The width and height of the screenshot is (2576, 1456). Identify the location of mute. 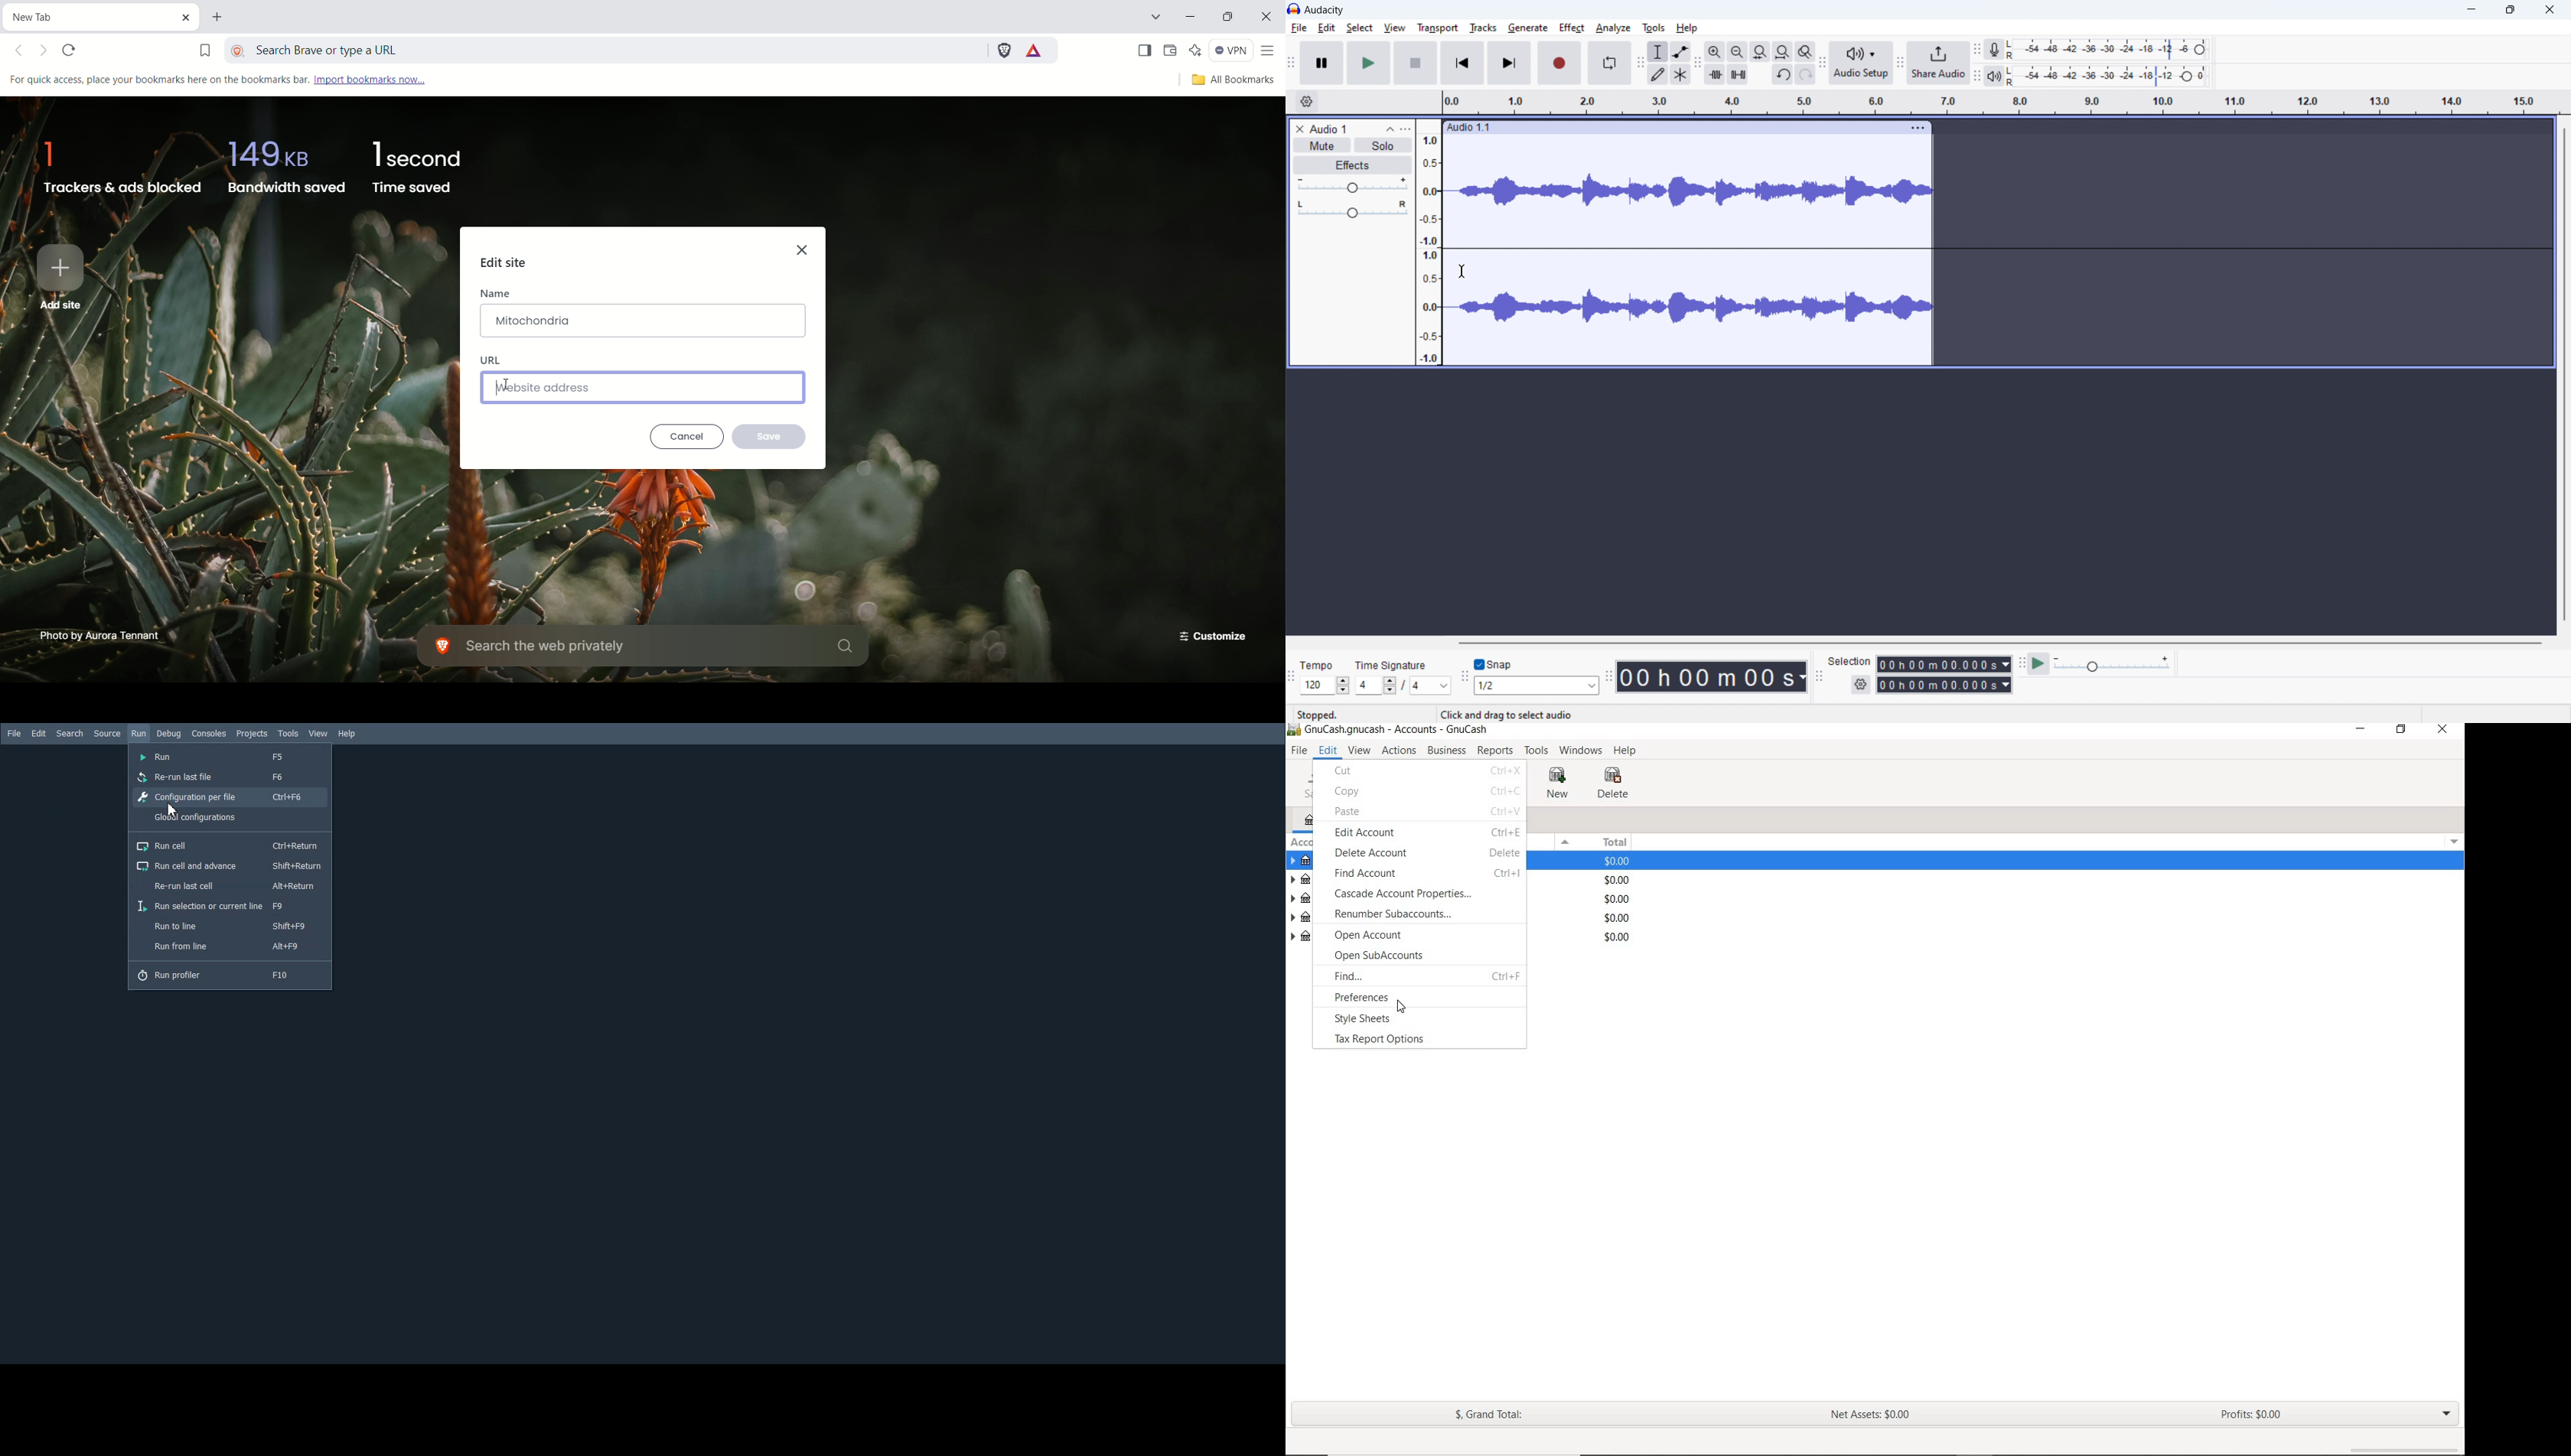
(1321, 145).